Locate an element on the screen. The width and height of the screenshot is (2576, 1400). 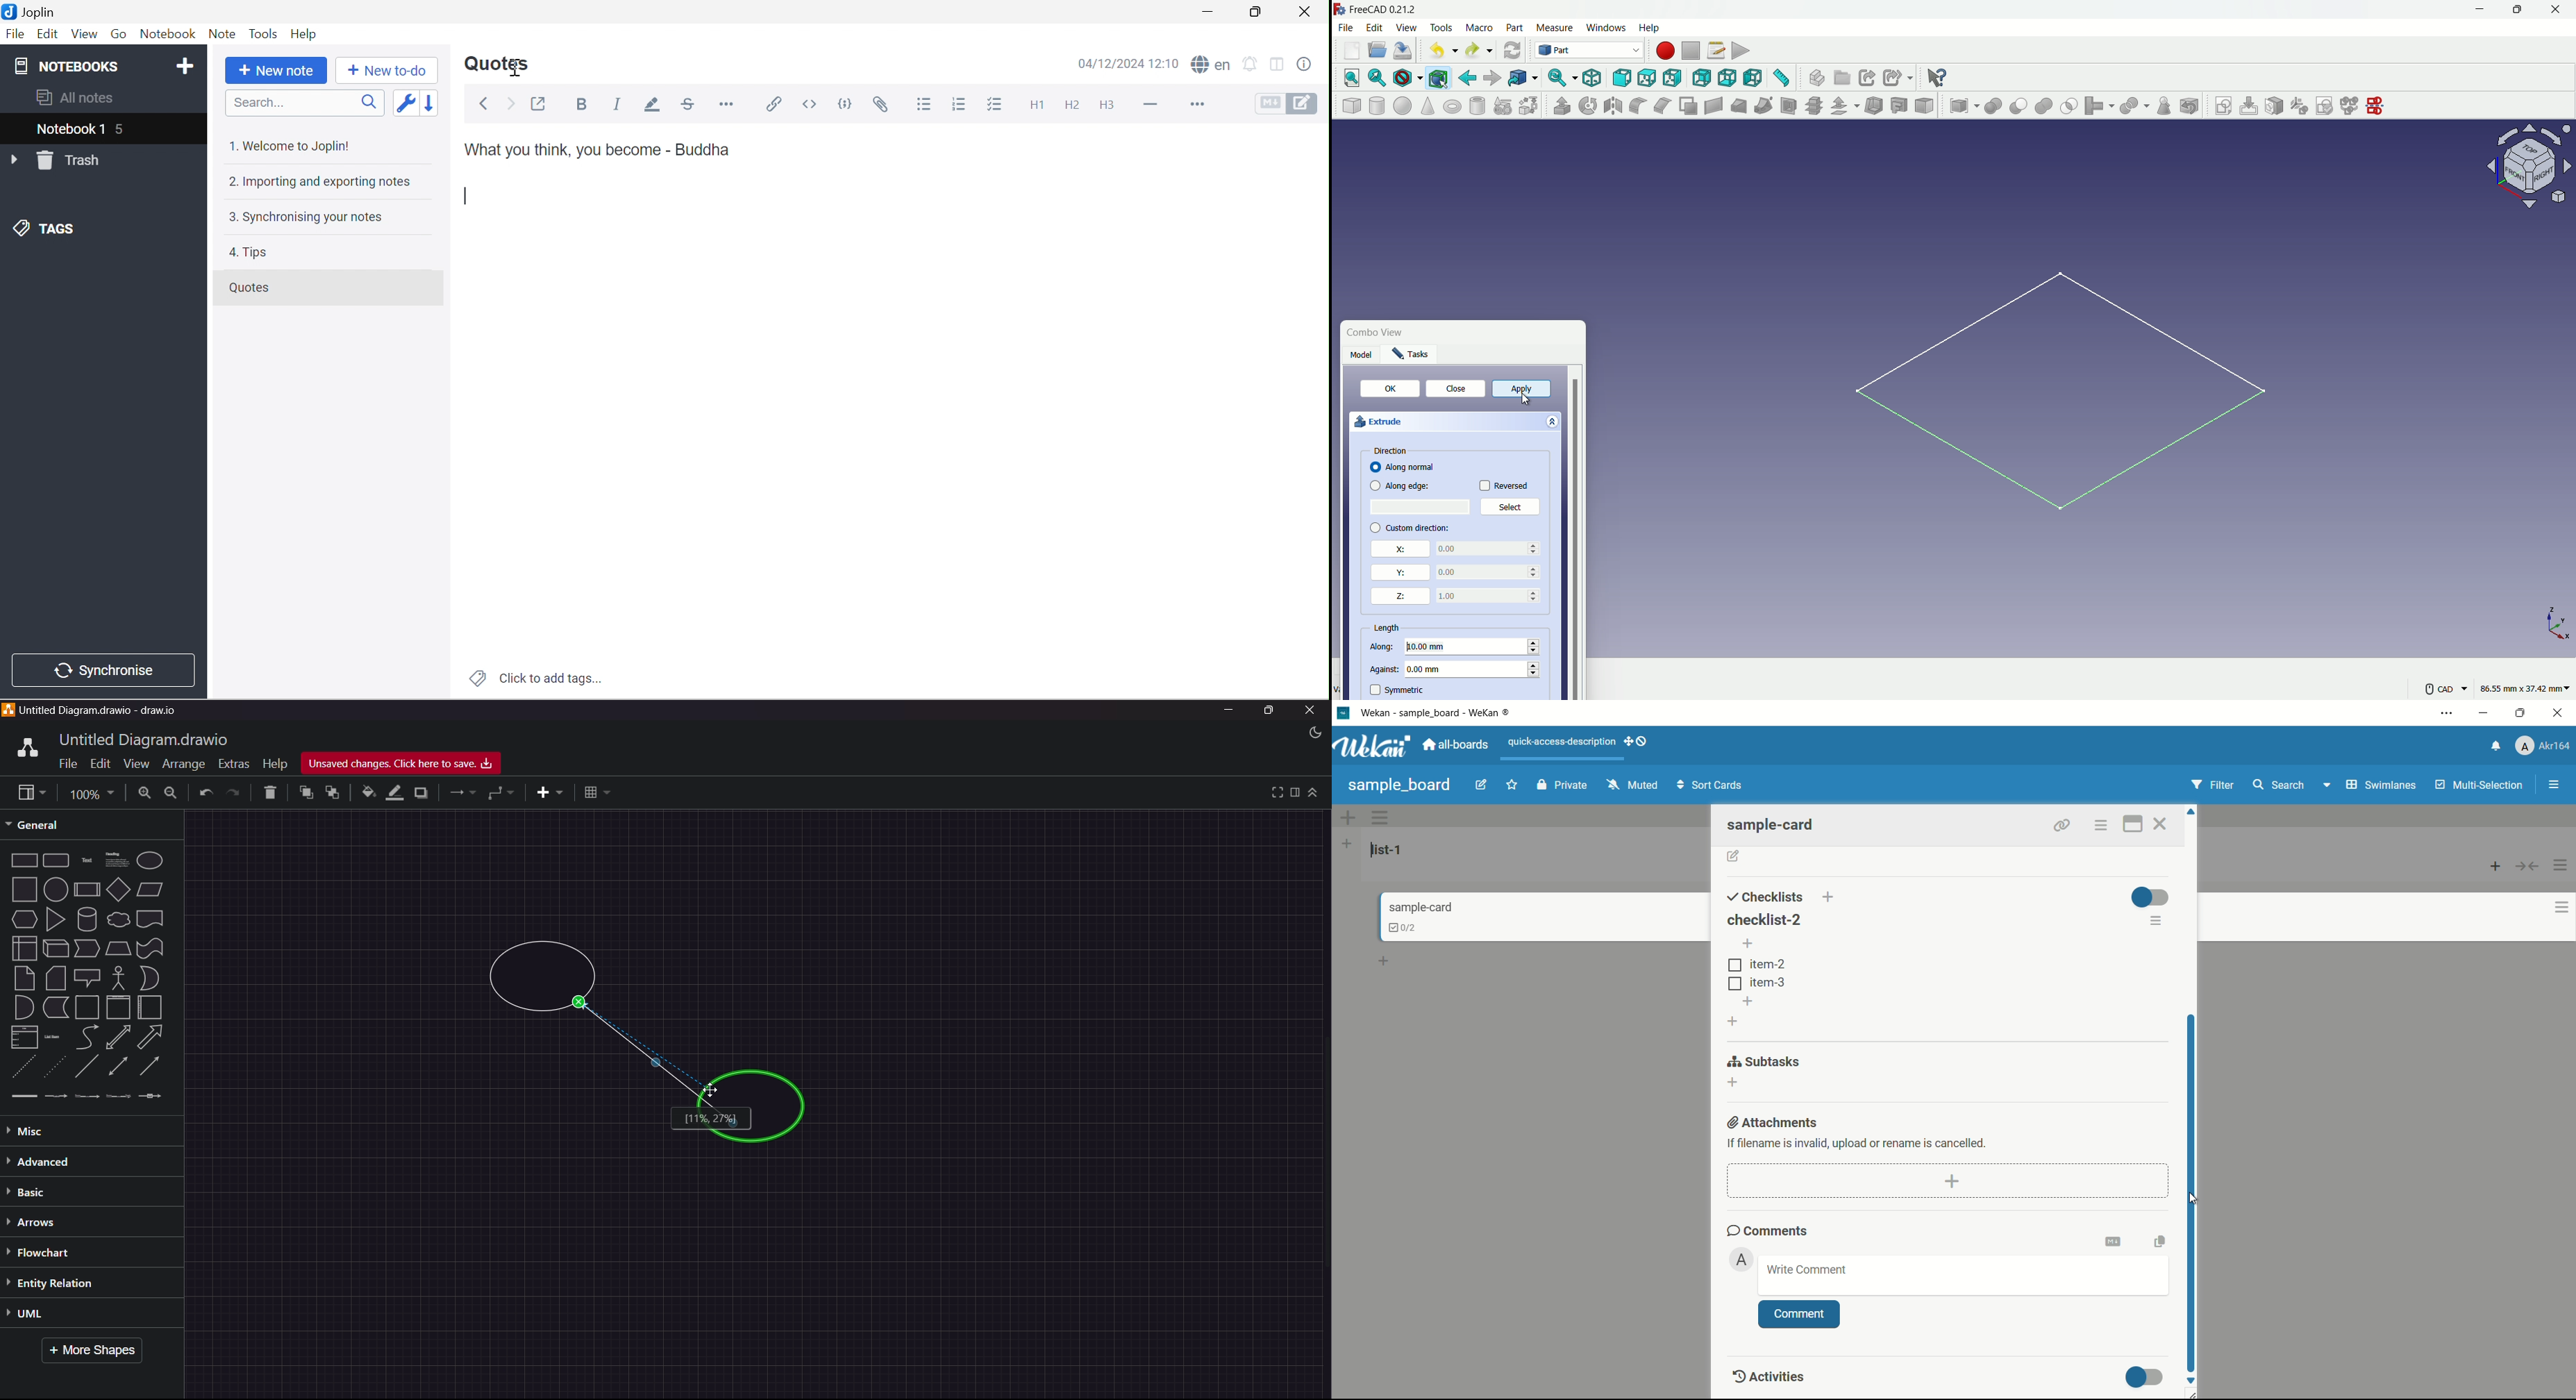
stop macros is located at coordinates (1691, 51).